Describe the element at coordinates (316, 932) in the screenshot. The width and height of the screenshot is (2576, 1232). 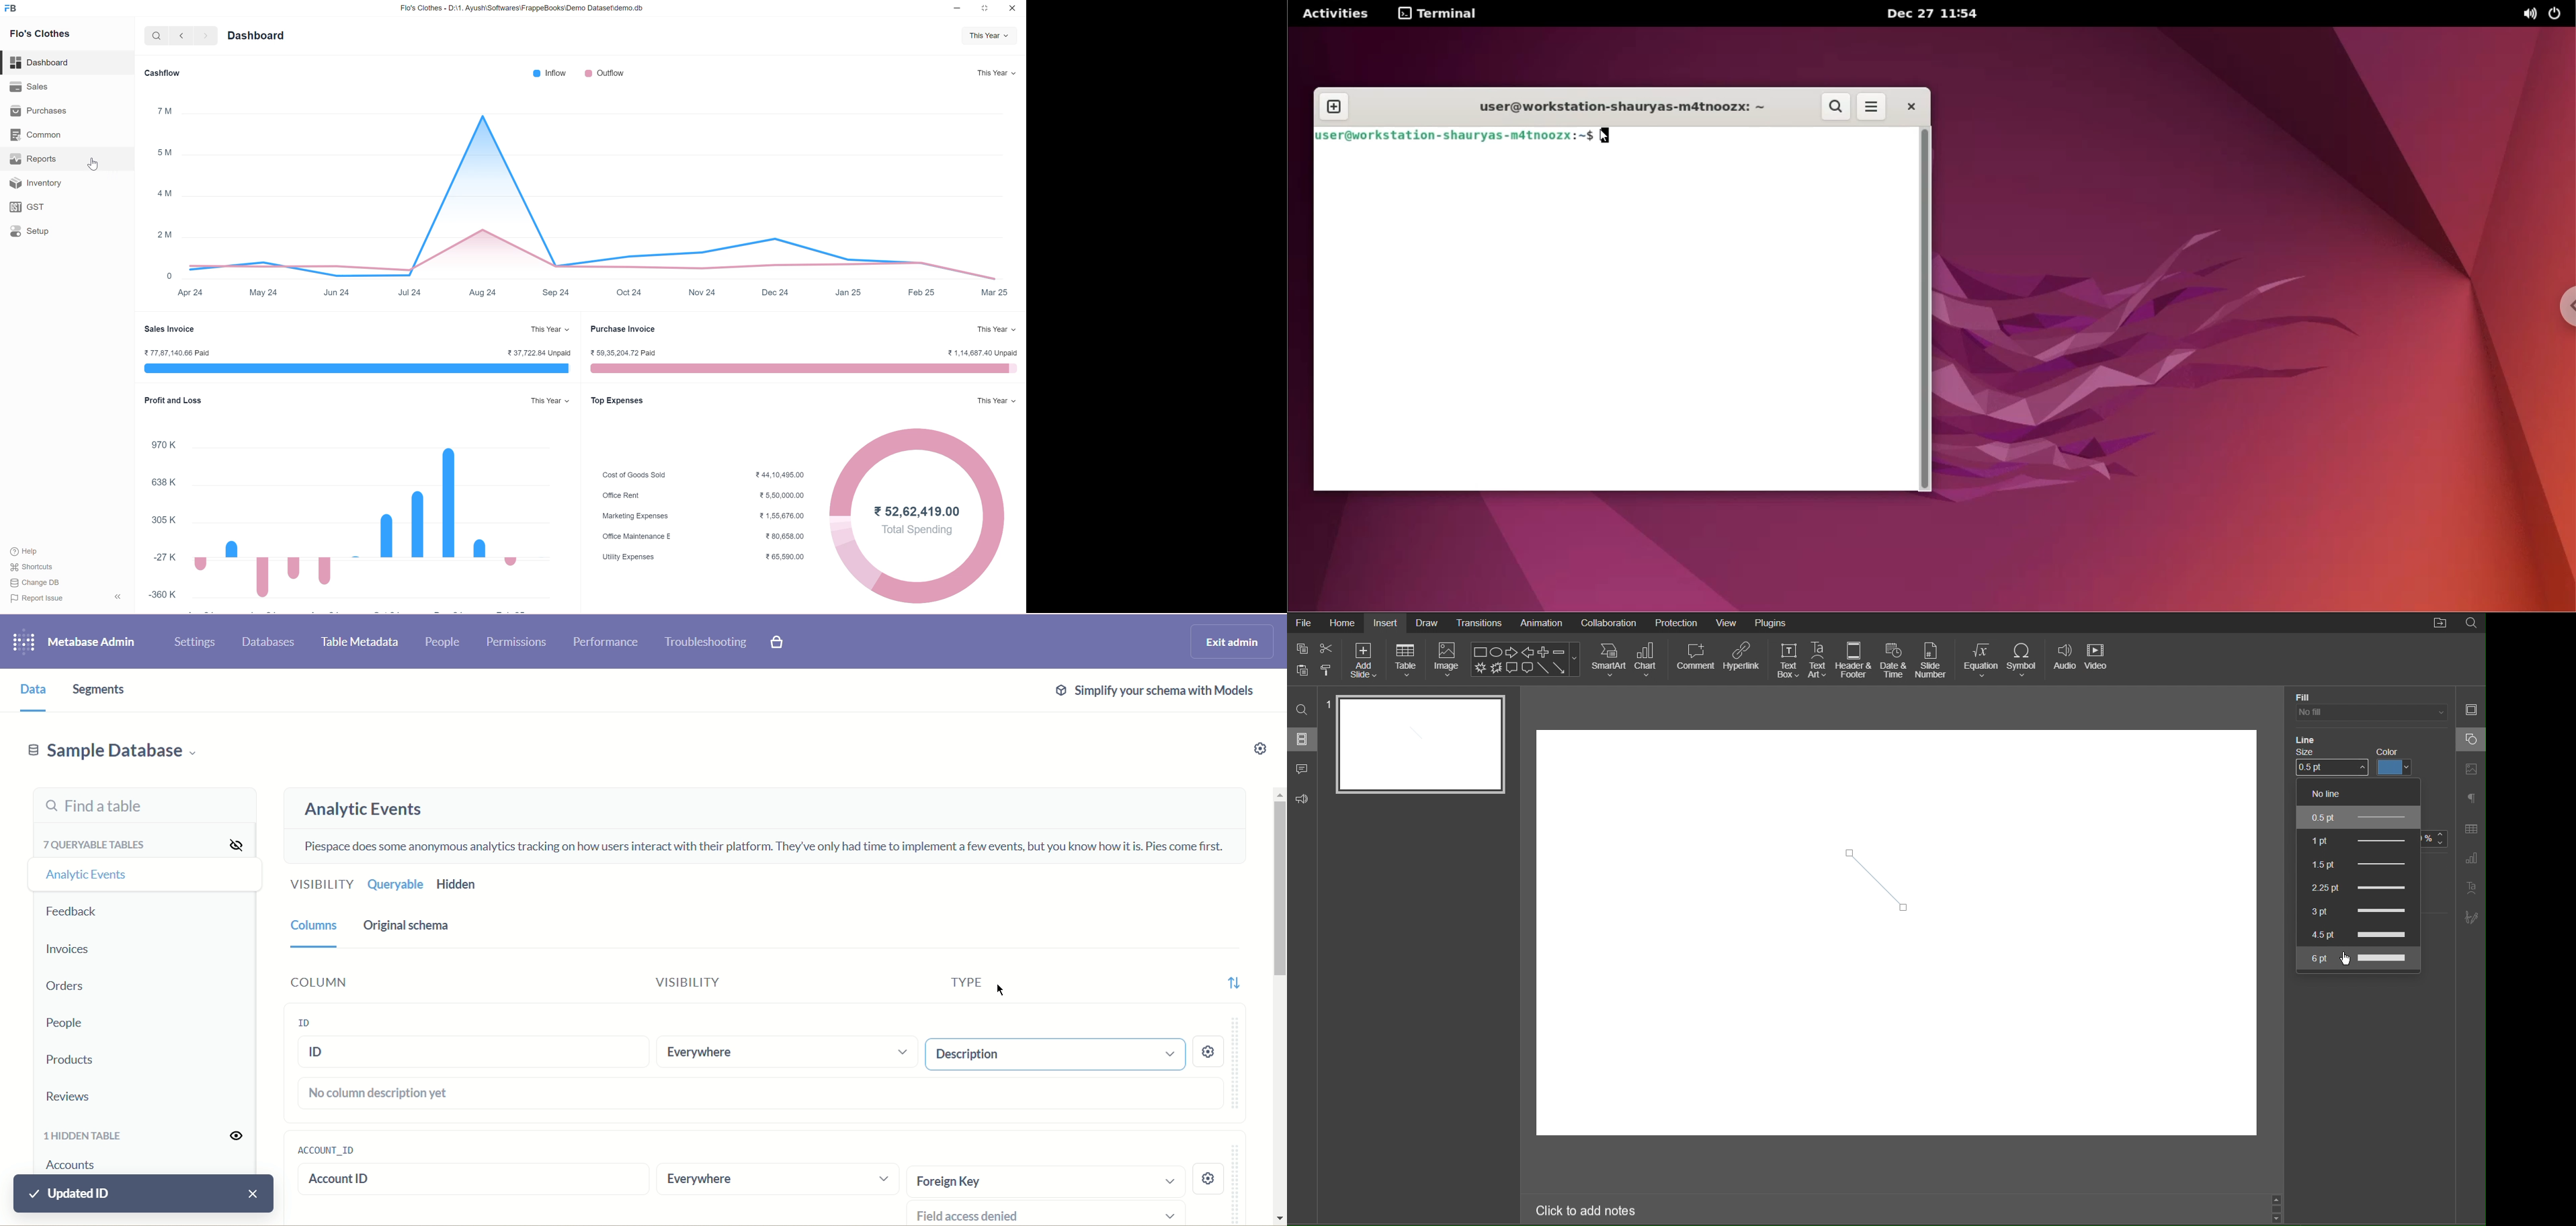
I see `column` at that location.